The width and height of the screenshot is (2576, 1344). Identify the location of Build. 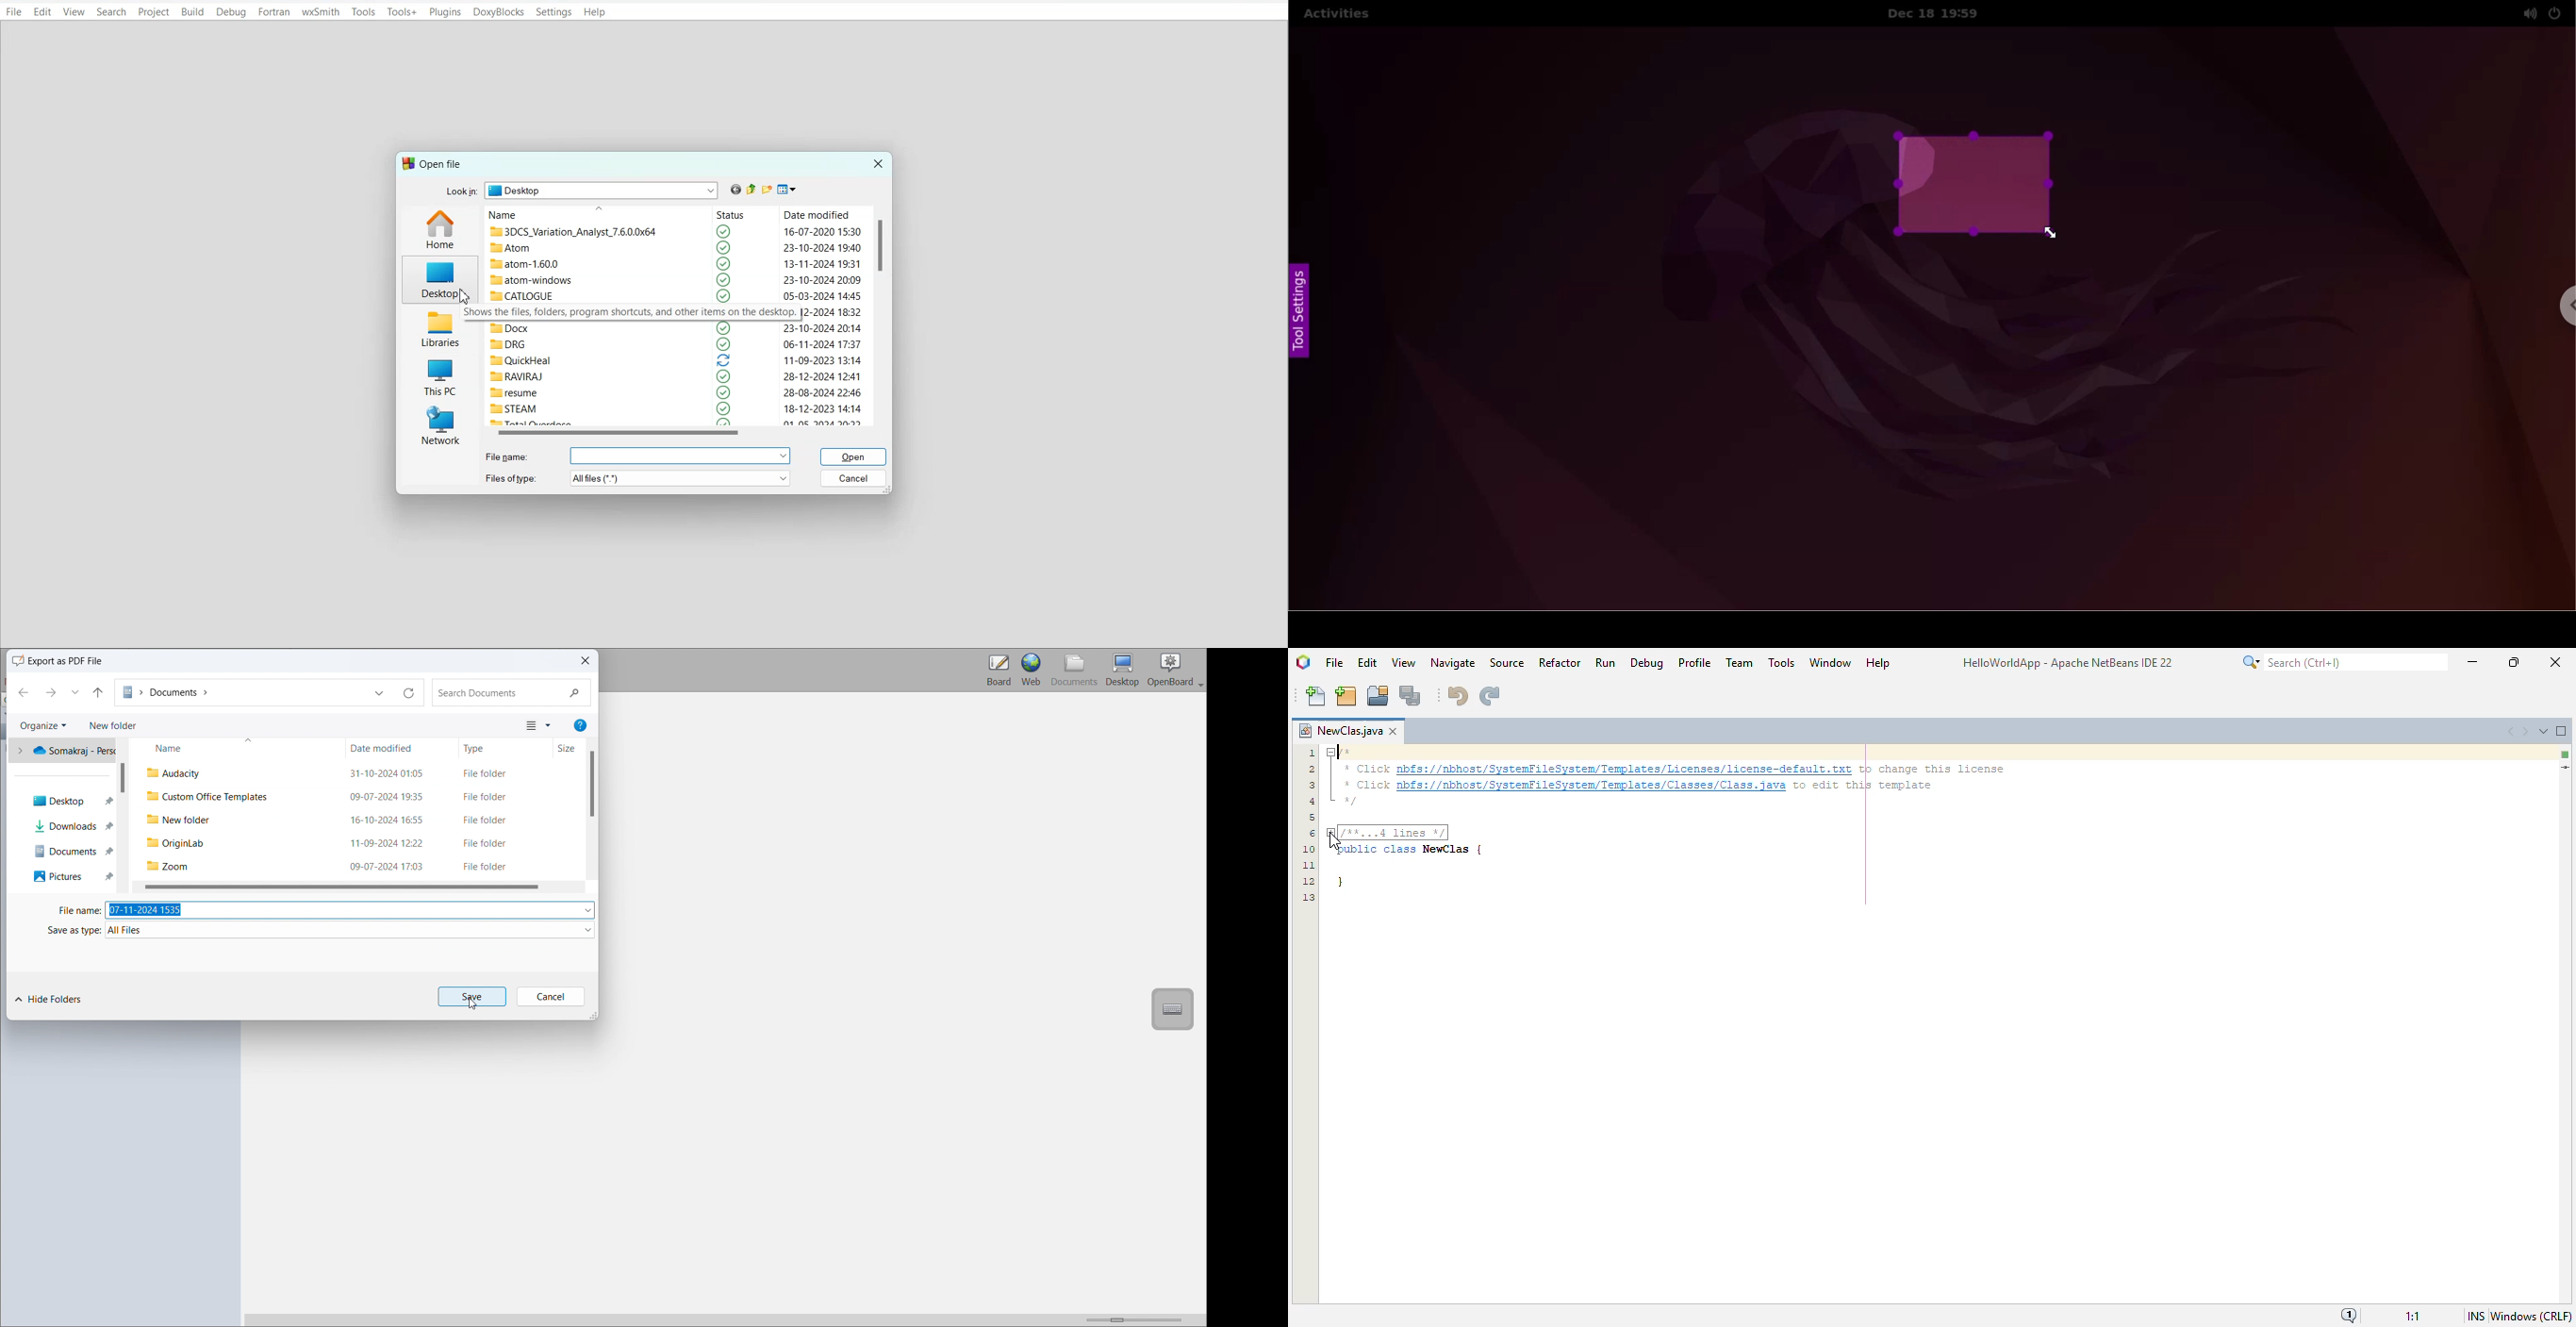
(193, 13).